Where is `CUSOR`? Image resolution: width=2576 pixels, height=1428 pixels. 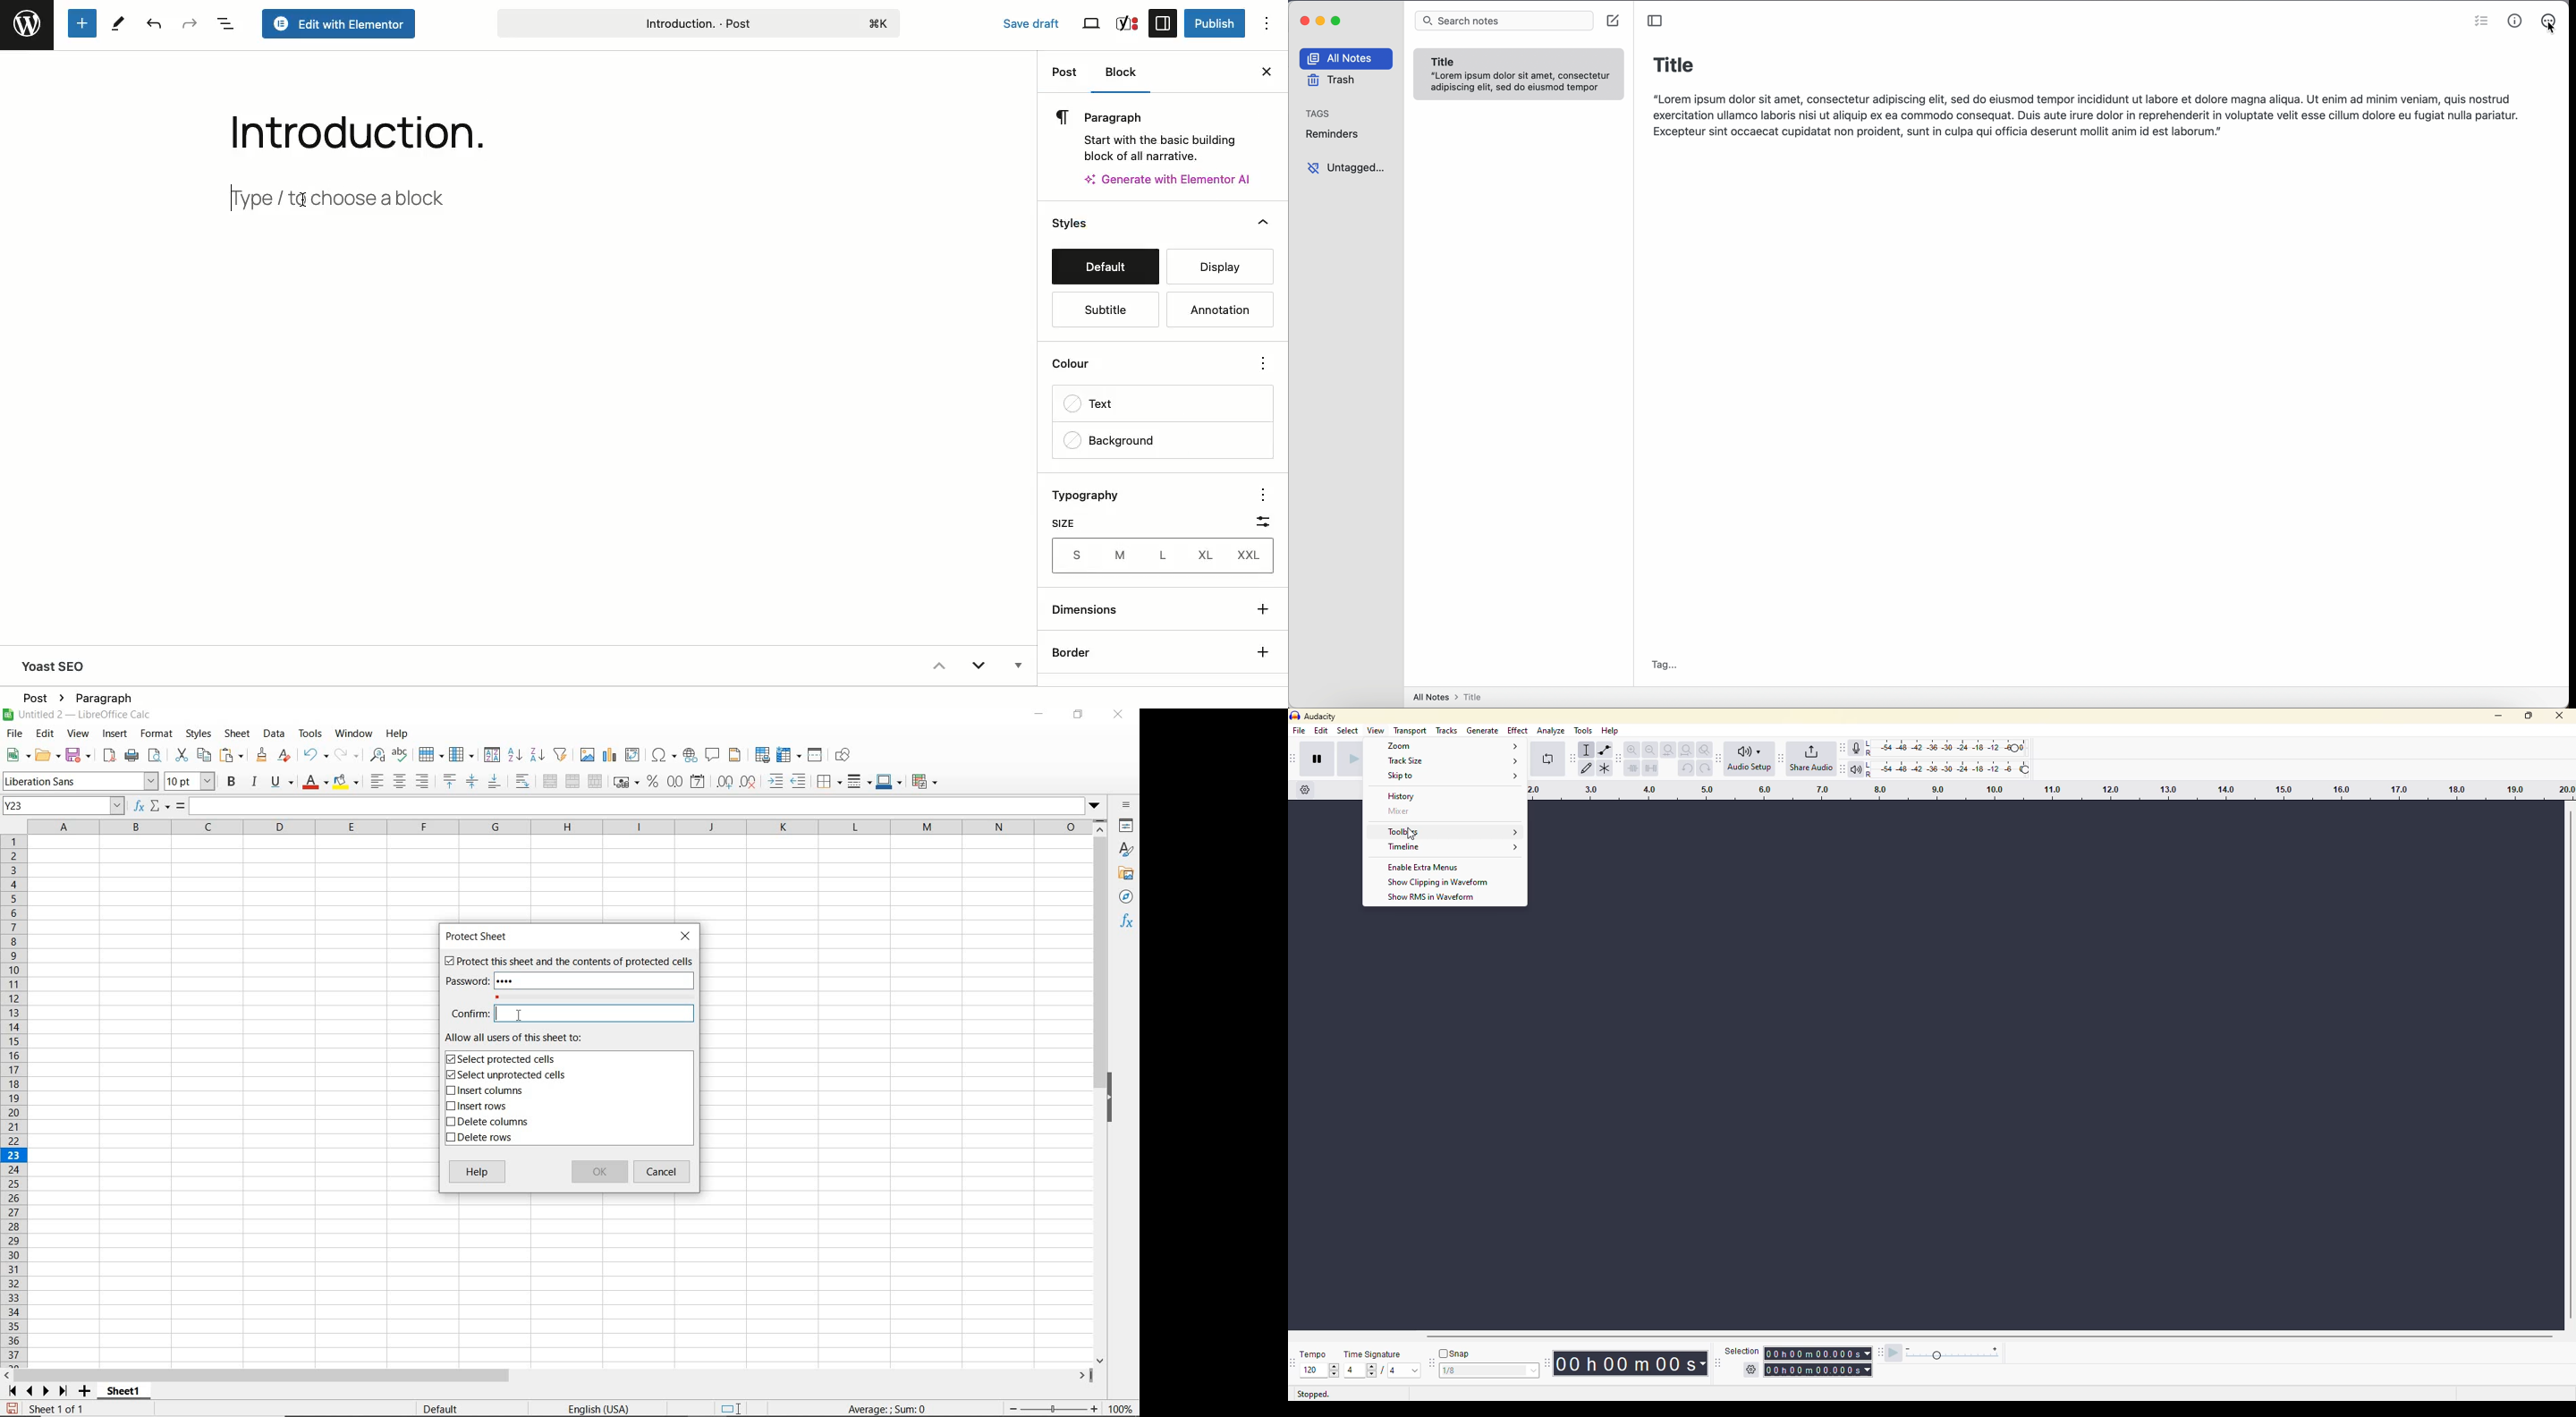
CUSOR is located at coordinates (518, 1016).